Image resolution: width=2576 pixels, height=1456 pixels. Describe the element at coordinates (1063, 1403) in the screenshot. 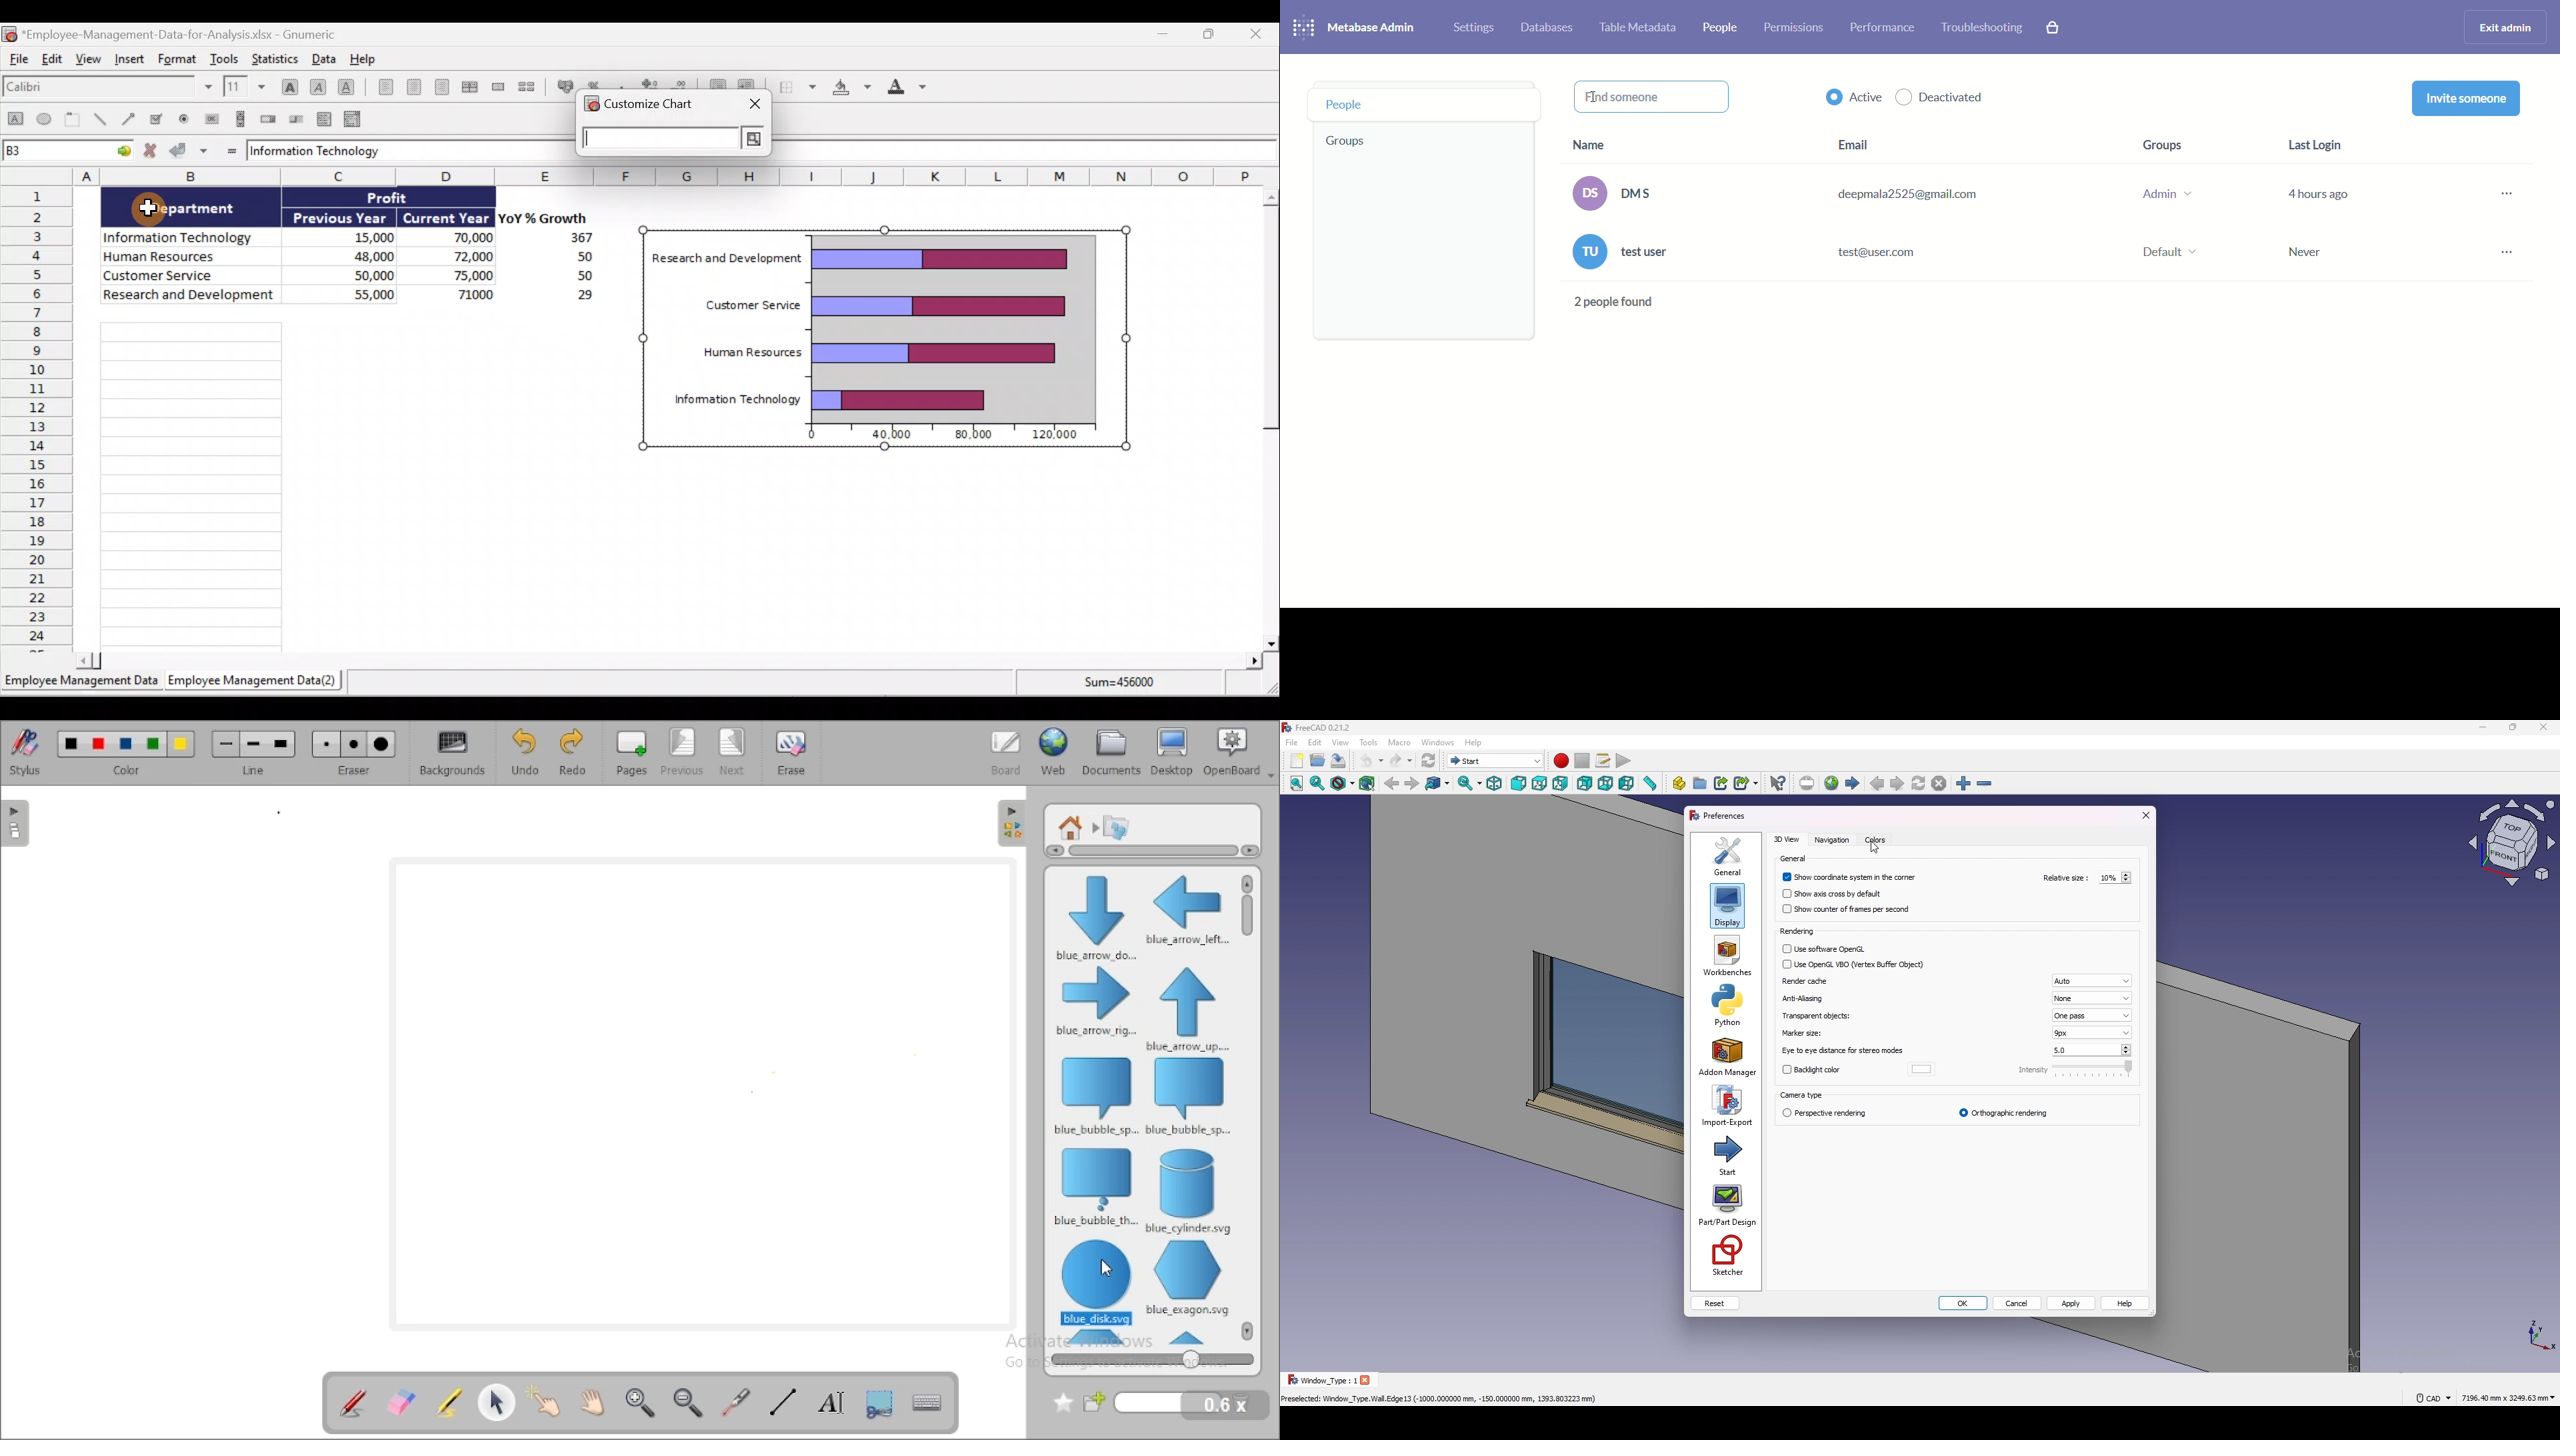

I see `add to favorites` at that location.